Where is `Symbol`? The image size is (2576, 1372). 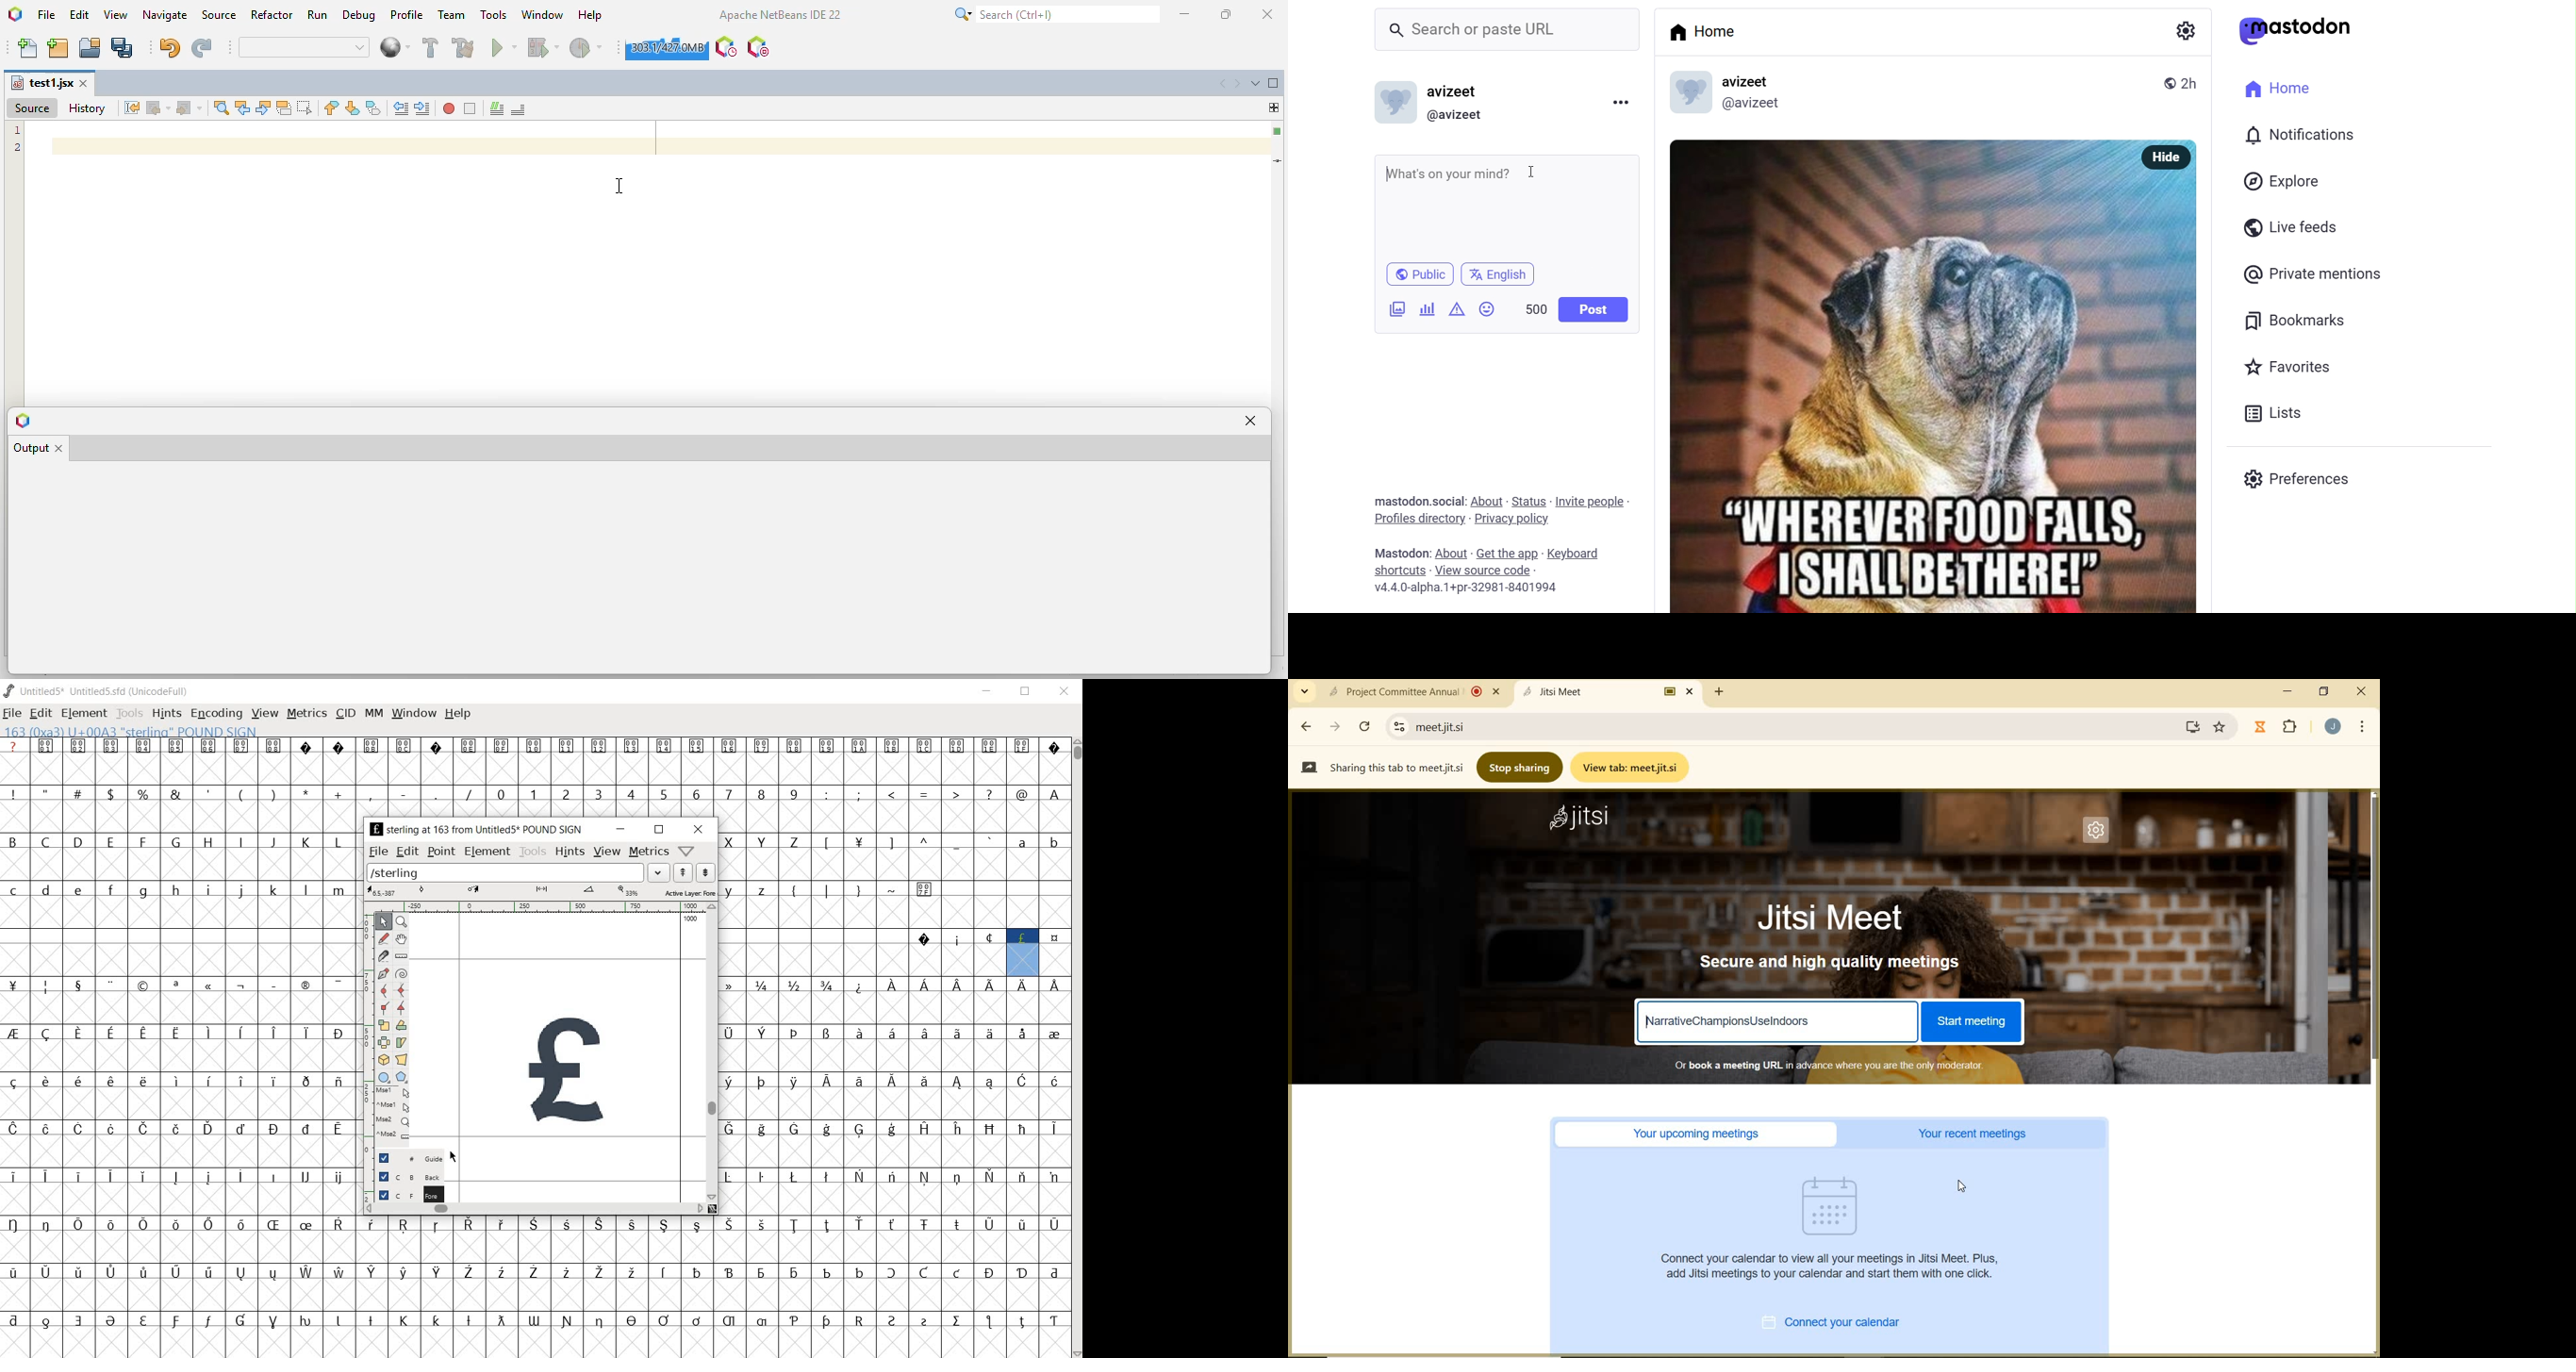
Symbol is located at coordinates (504, 746).